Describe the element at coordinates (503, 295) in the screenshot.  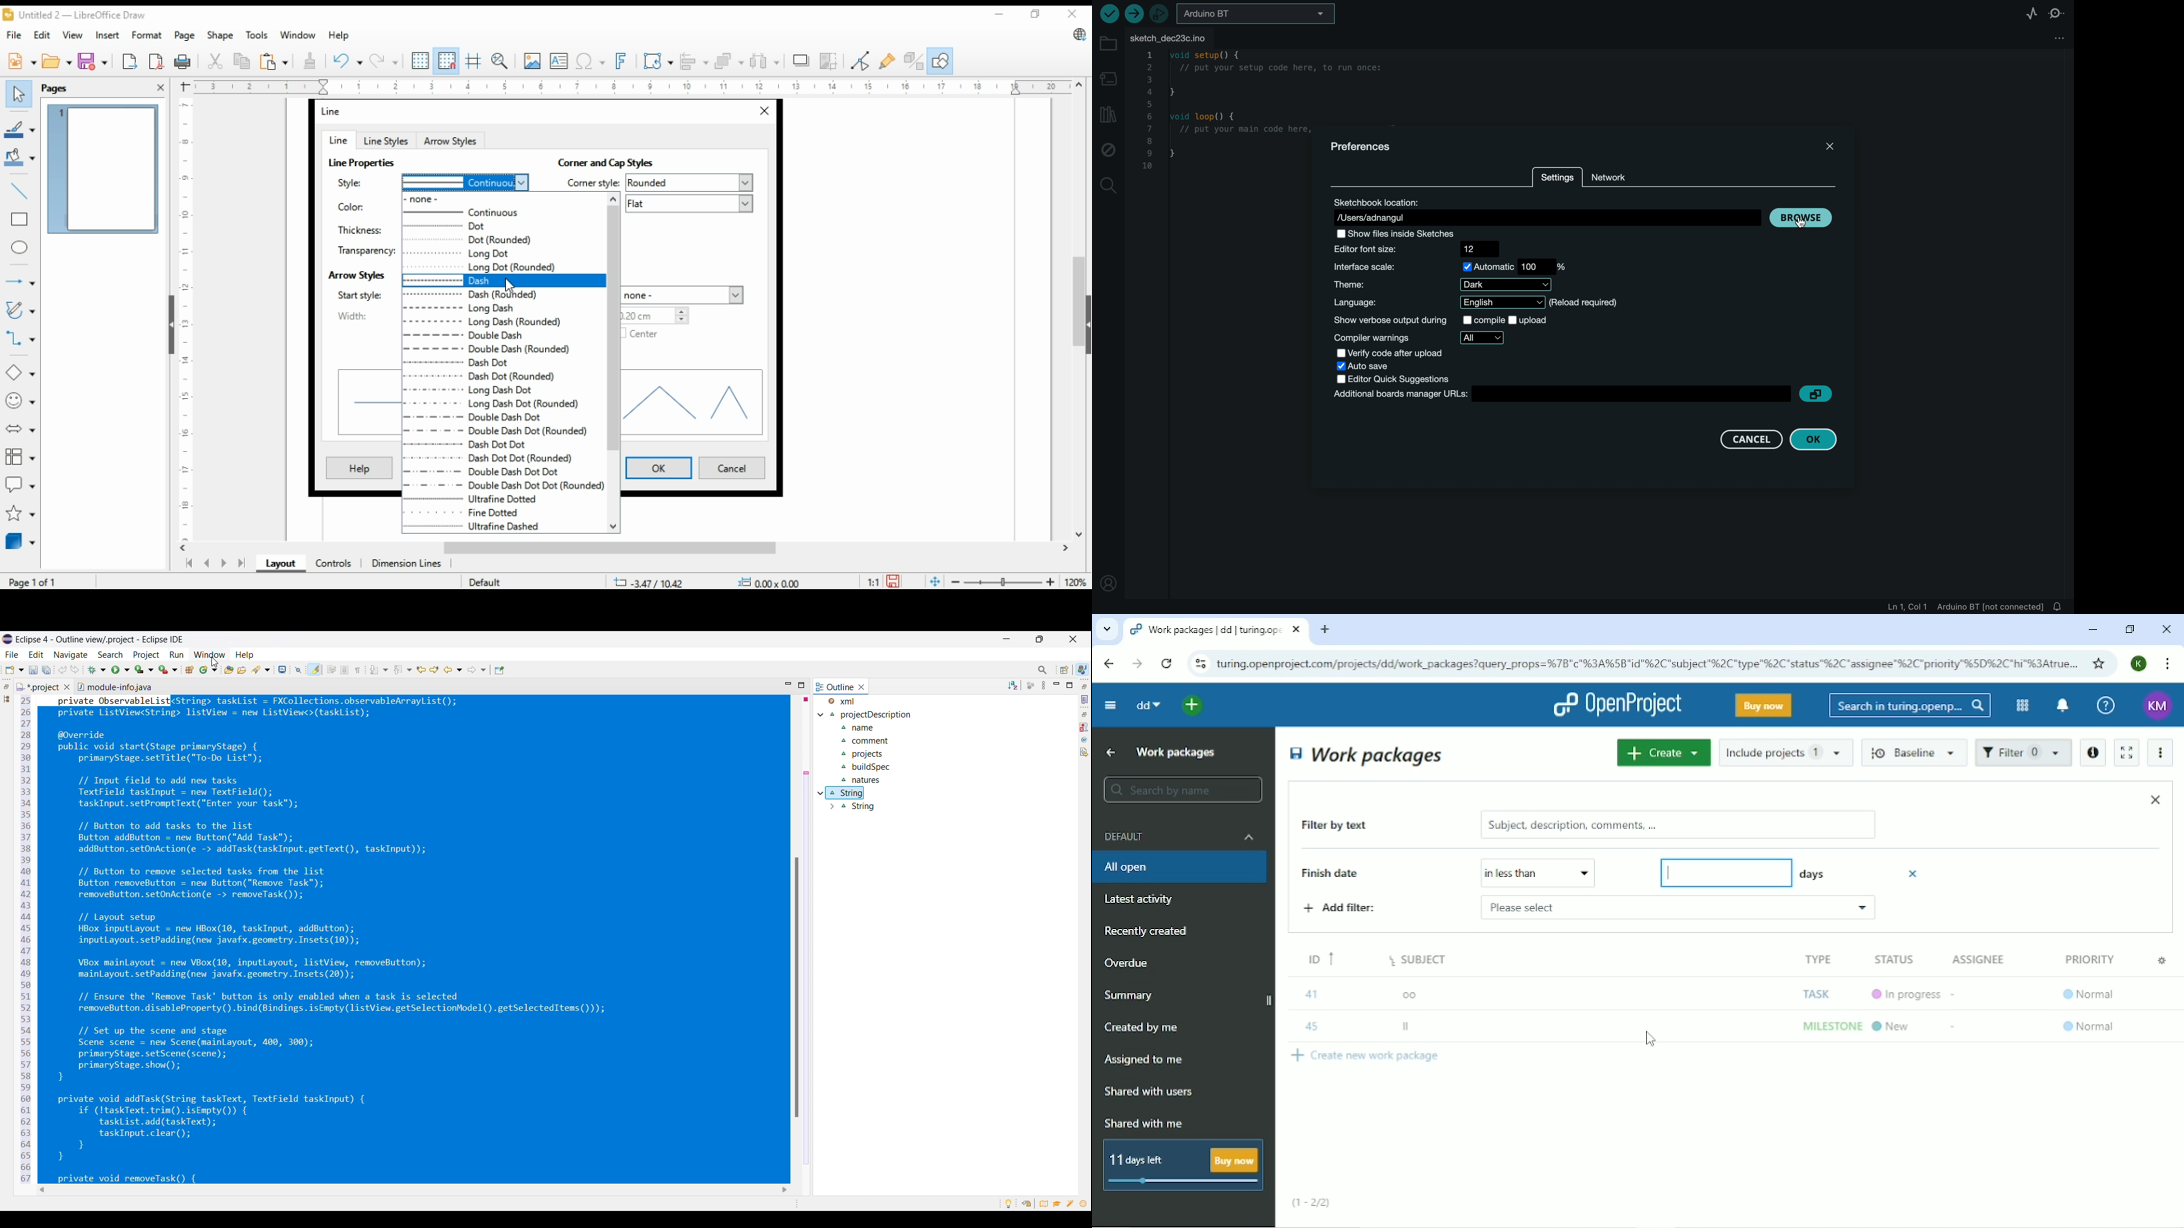
I see `dash rounded` at that location.